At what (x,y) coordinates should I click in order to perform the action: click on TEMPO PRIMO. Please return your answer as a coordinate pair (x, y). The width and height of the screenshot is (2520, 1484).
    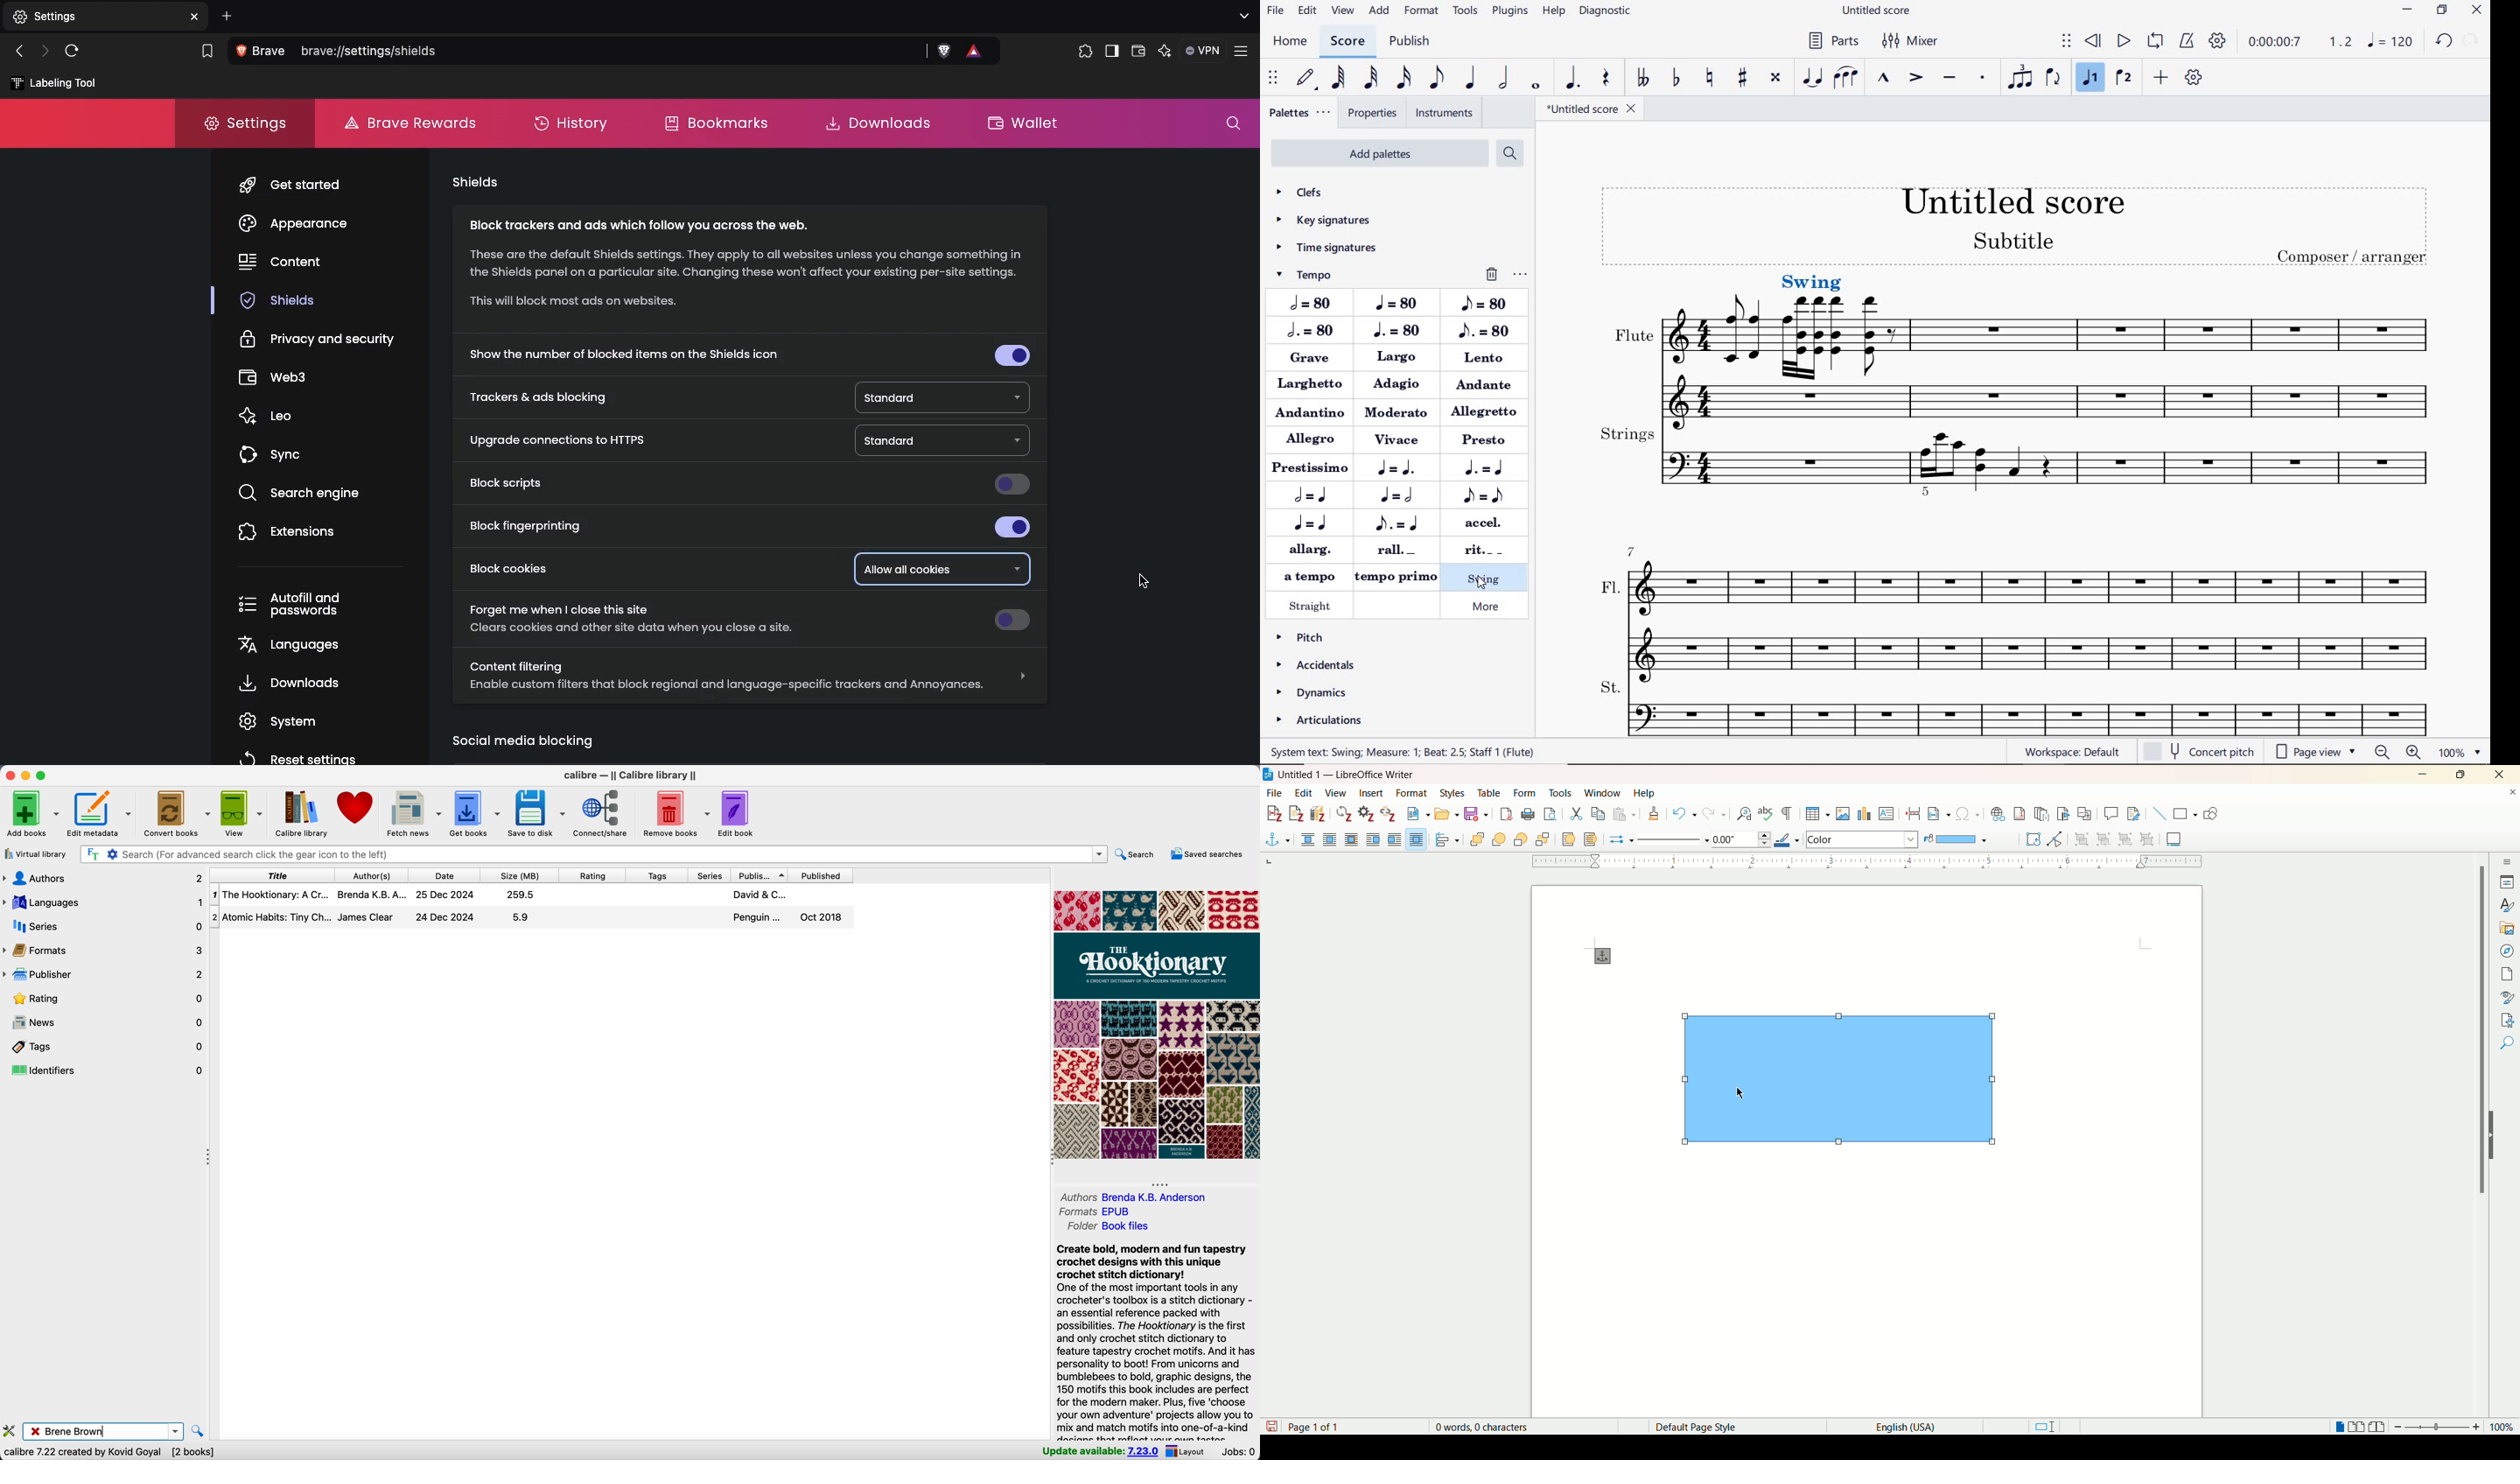
    Looking at the image, I should click on (1396, 579).